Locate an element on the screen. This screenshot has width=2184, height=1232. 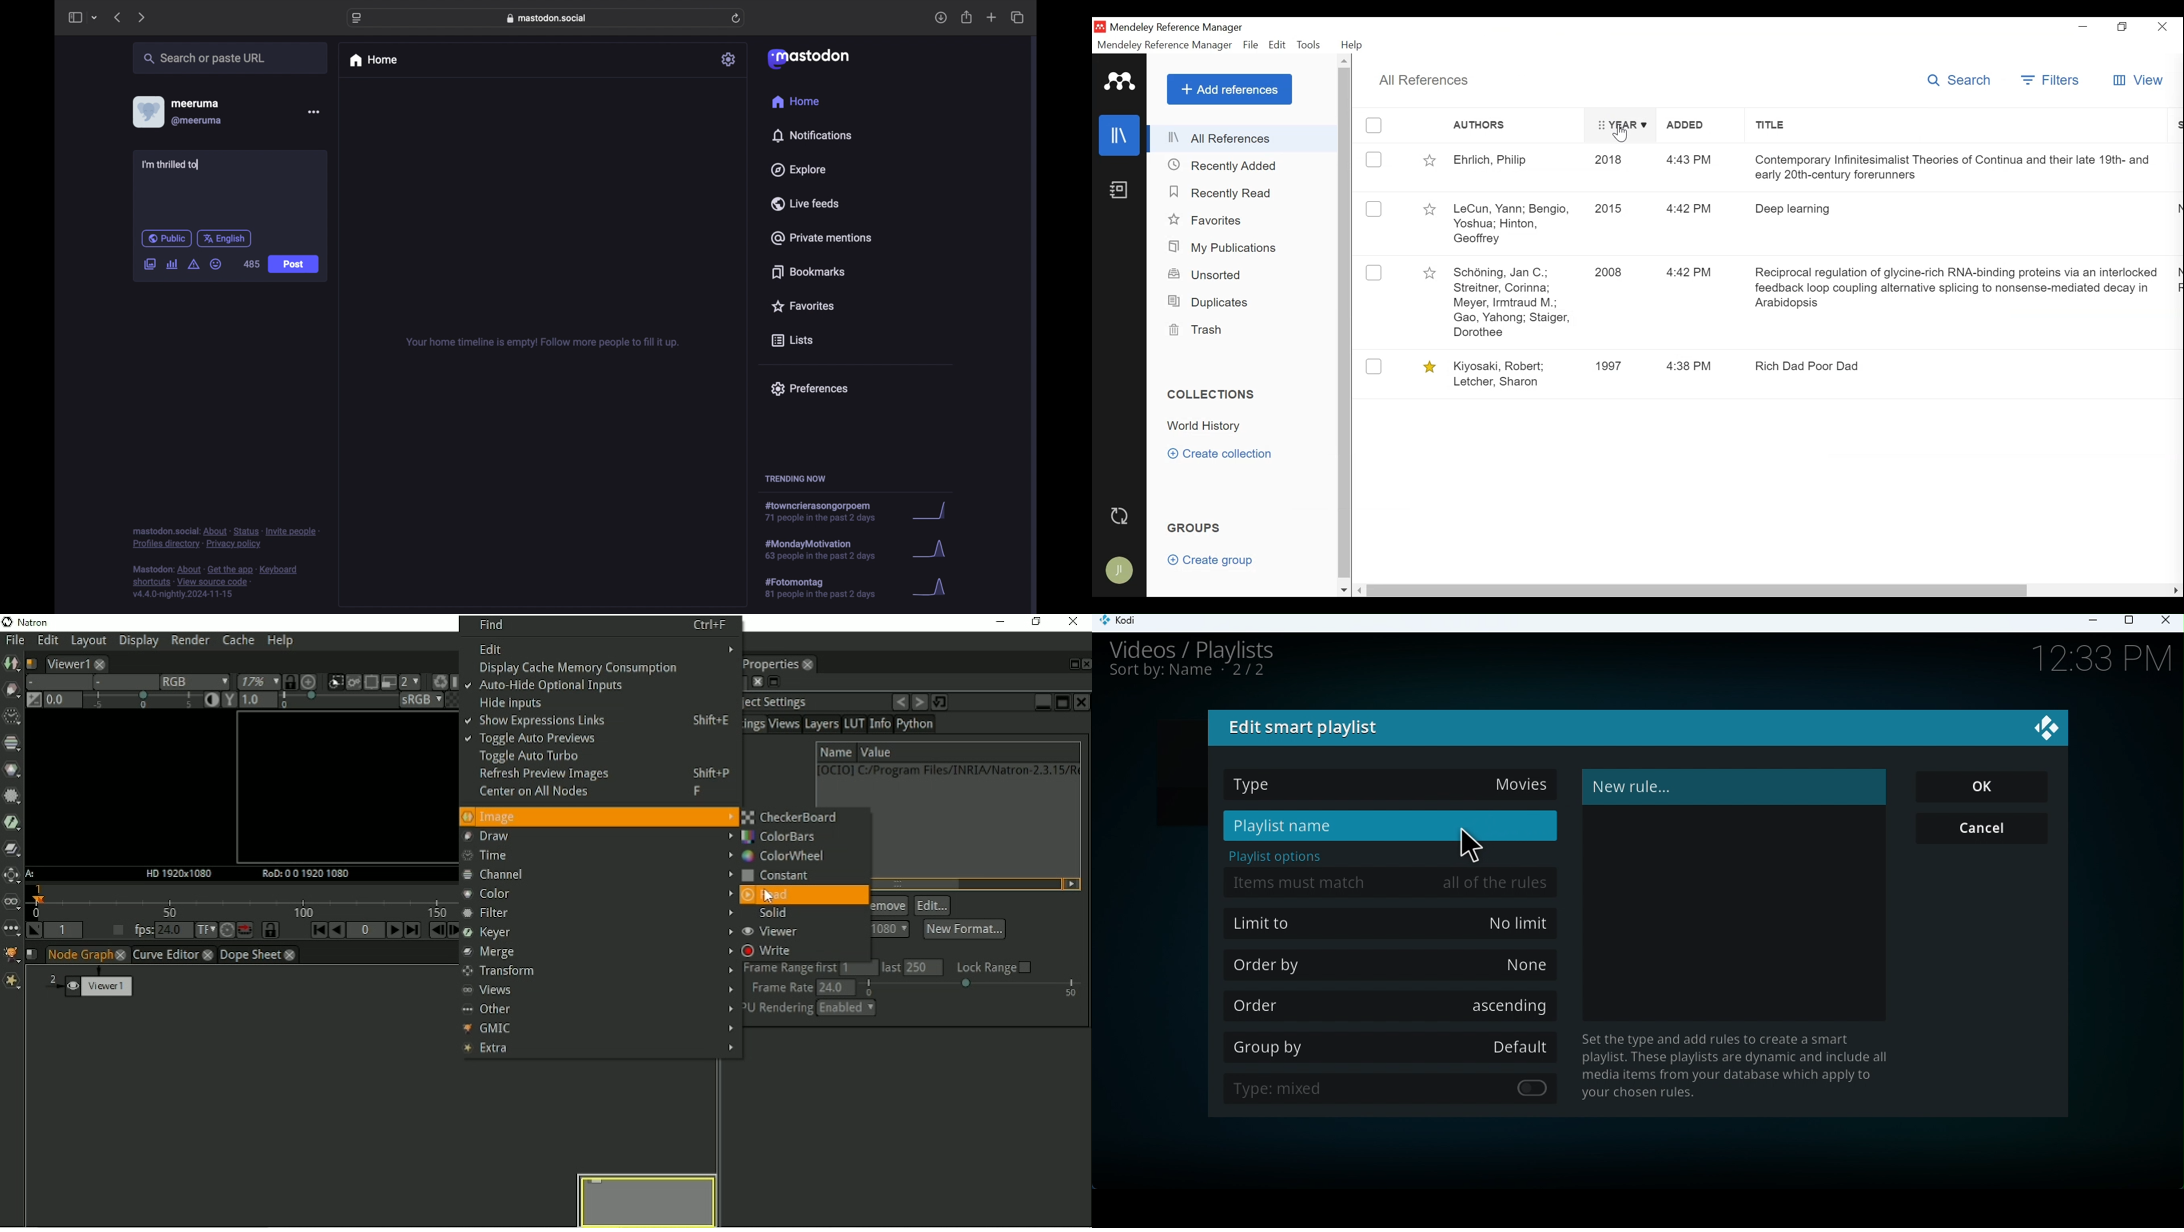
notifications is located at coordinates (812, 136).